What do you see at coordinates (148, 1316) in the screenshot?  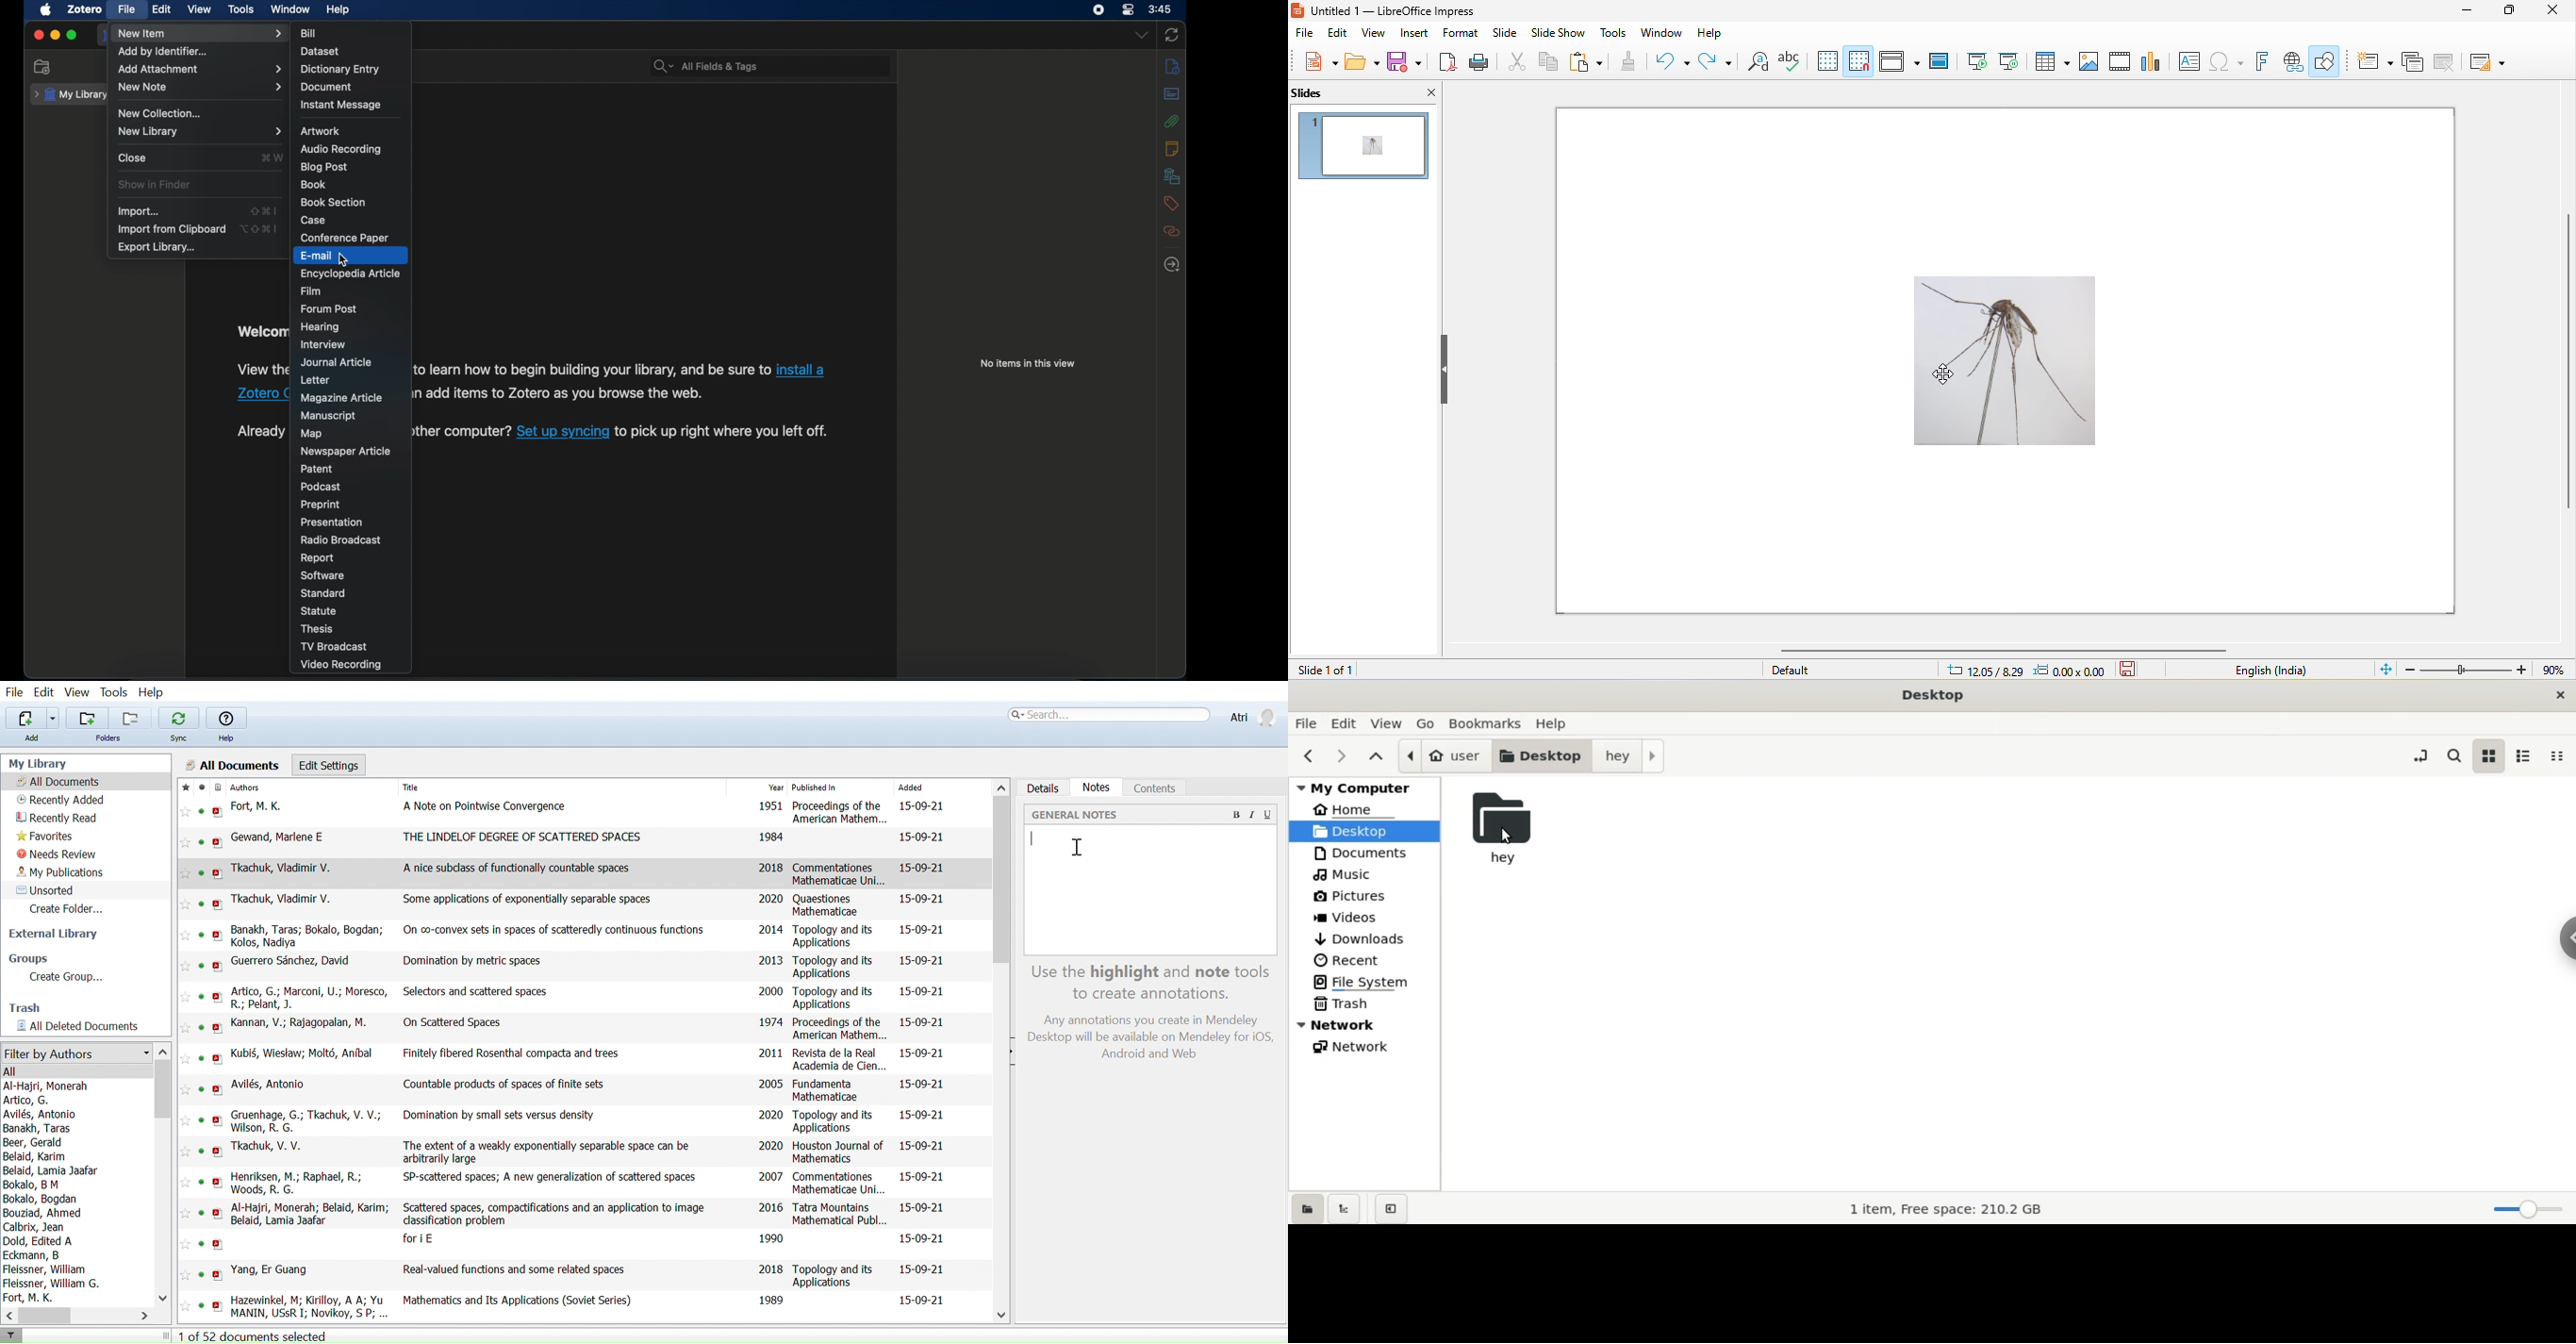 I see `Move right in filter by authors` at bounding box center [148, 1316].